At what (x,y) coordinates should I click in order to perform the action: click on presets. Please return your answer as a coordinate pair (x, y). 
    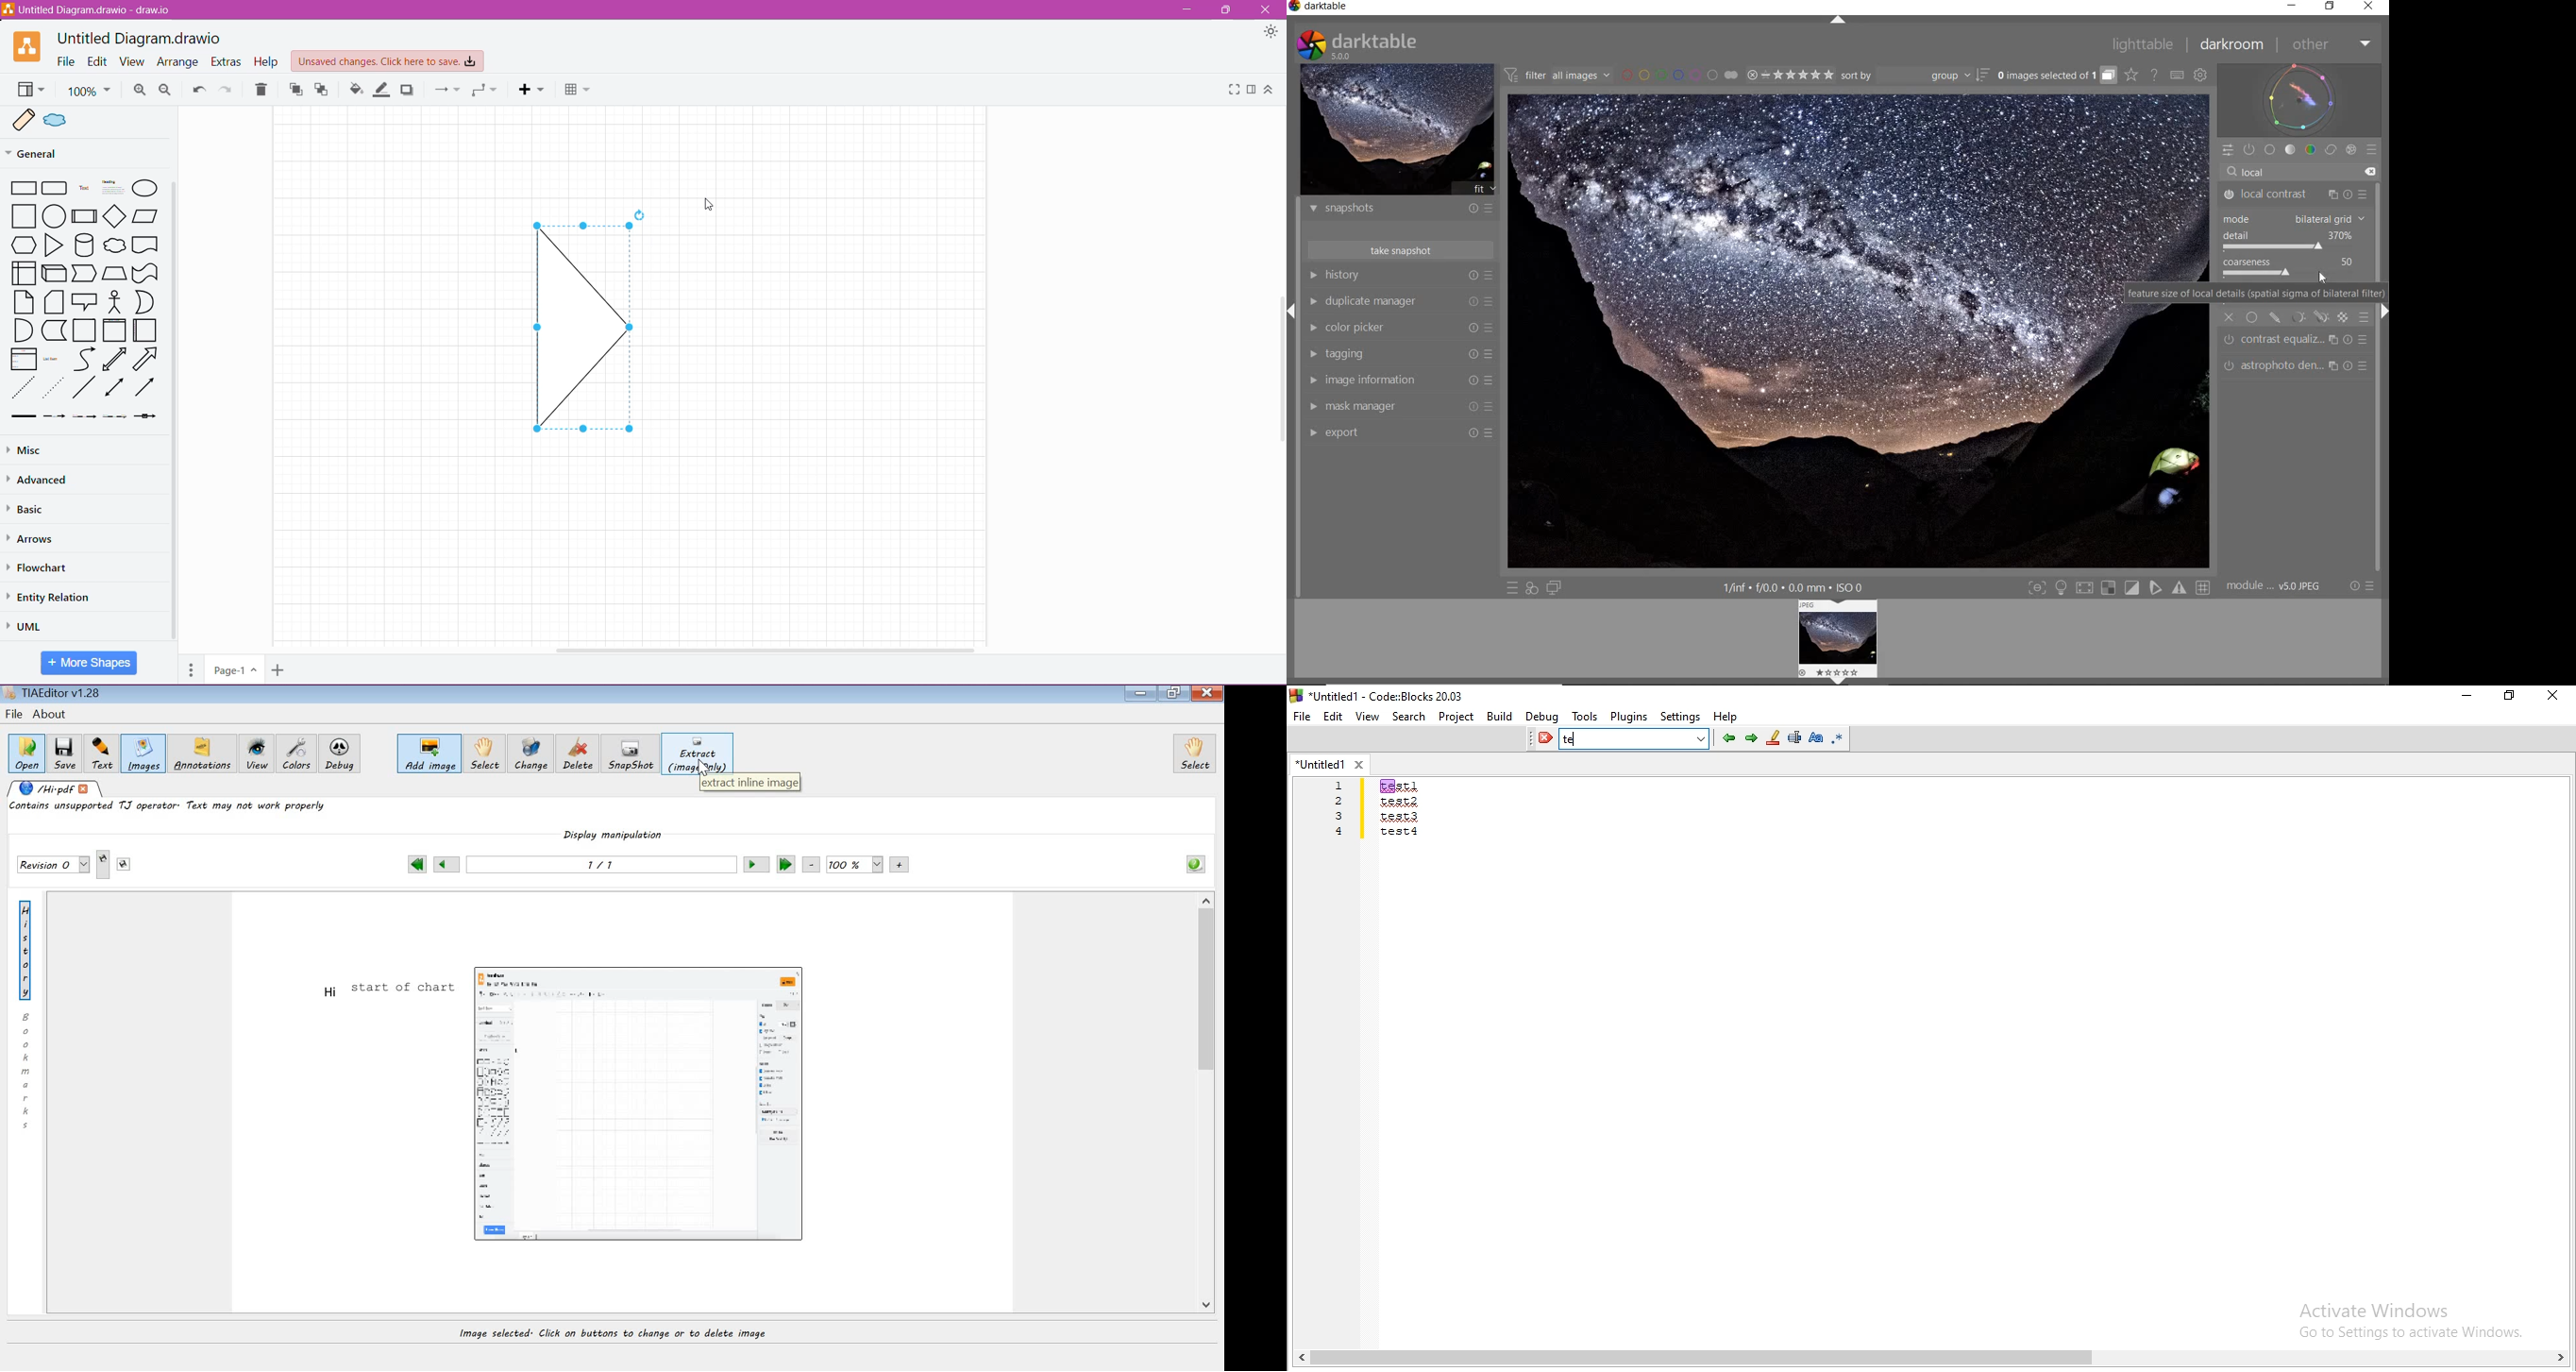
    Looking at the image, I should click on (2360, 190).